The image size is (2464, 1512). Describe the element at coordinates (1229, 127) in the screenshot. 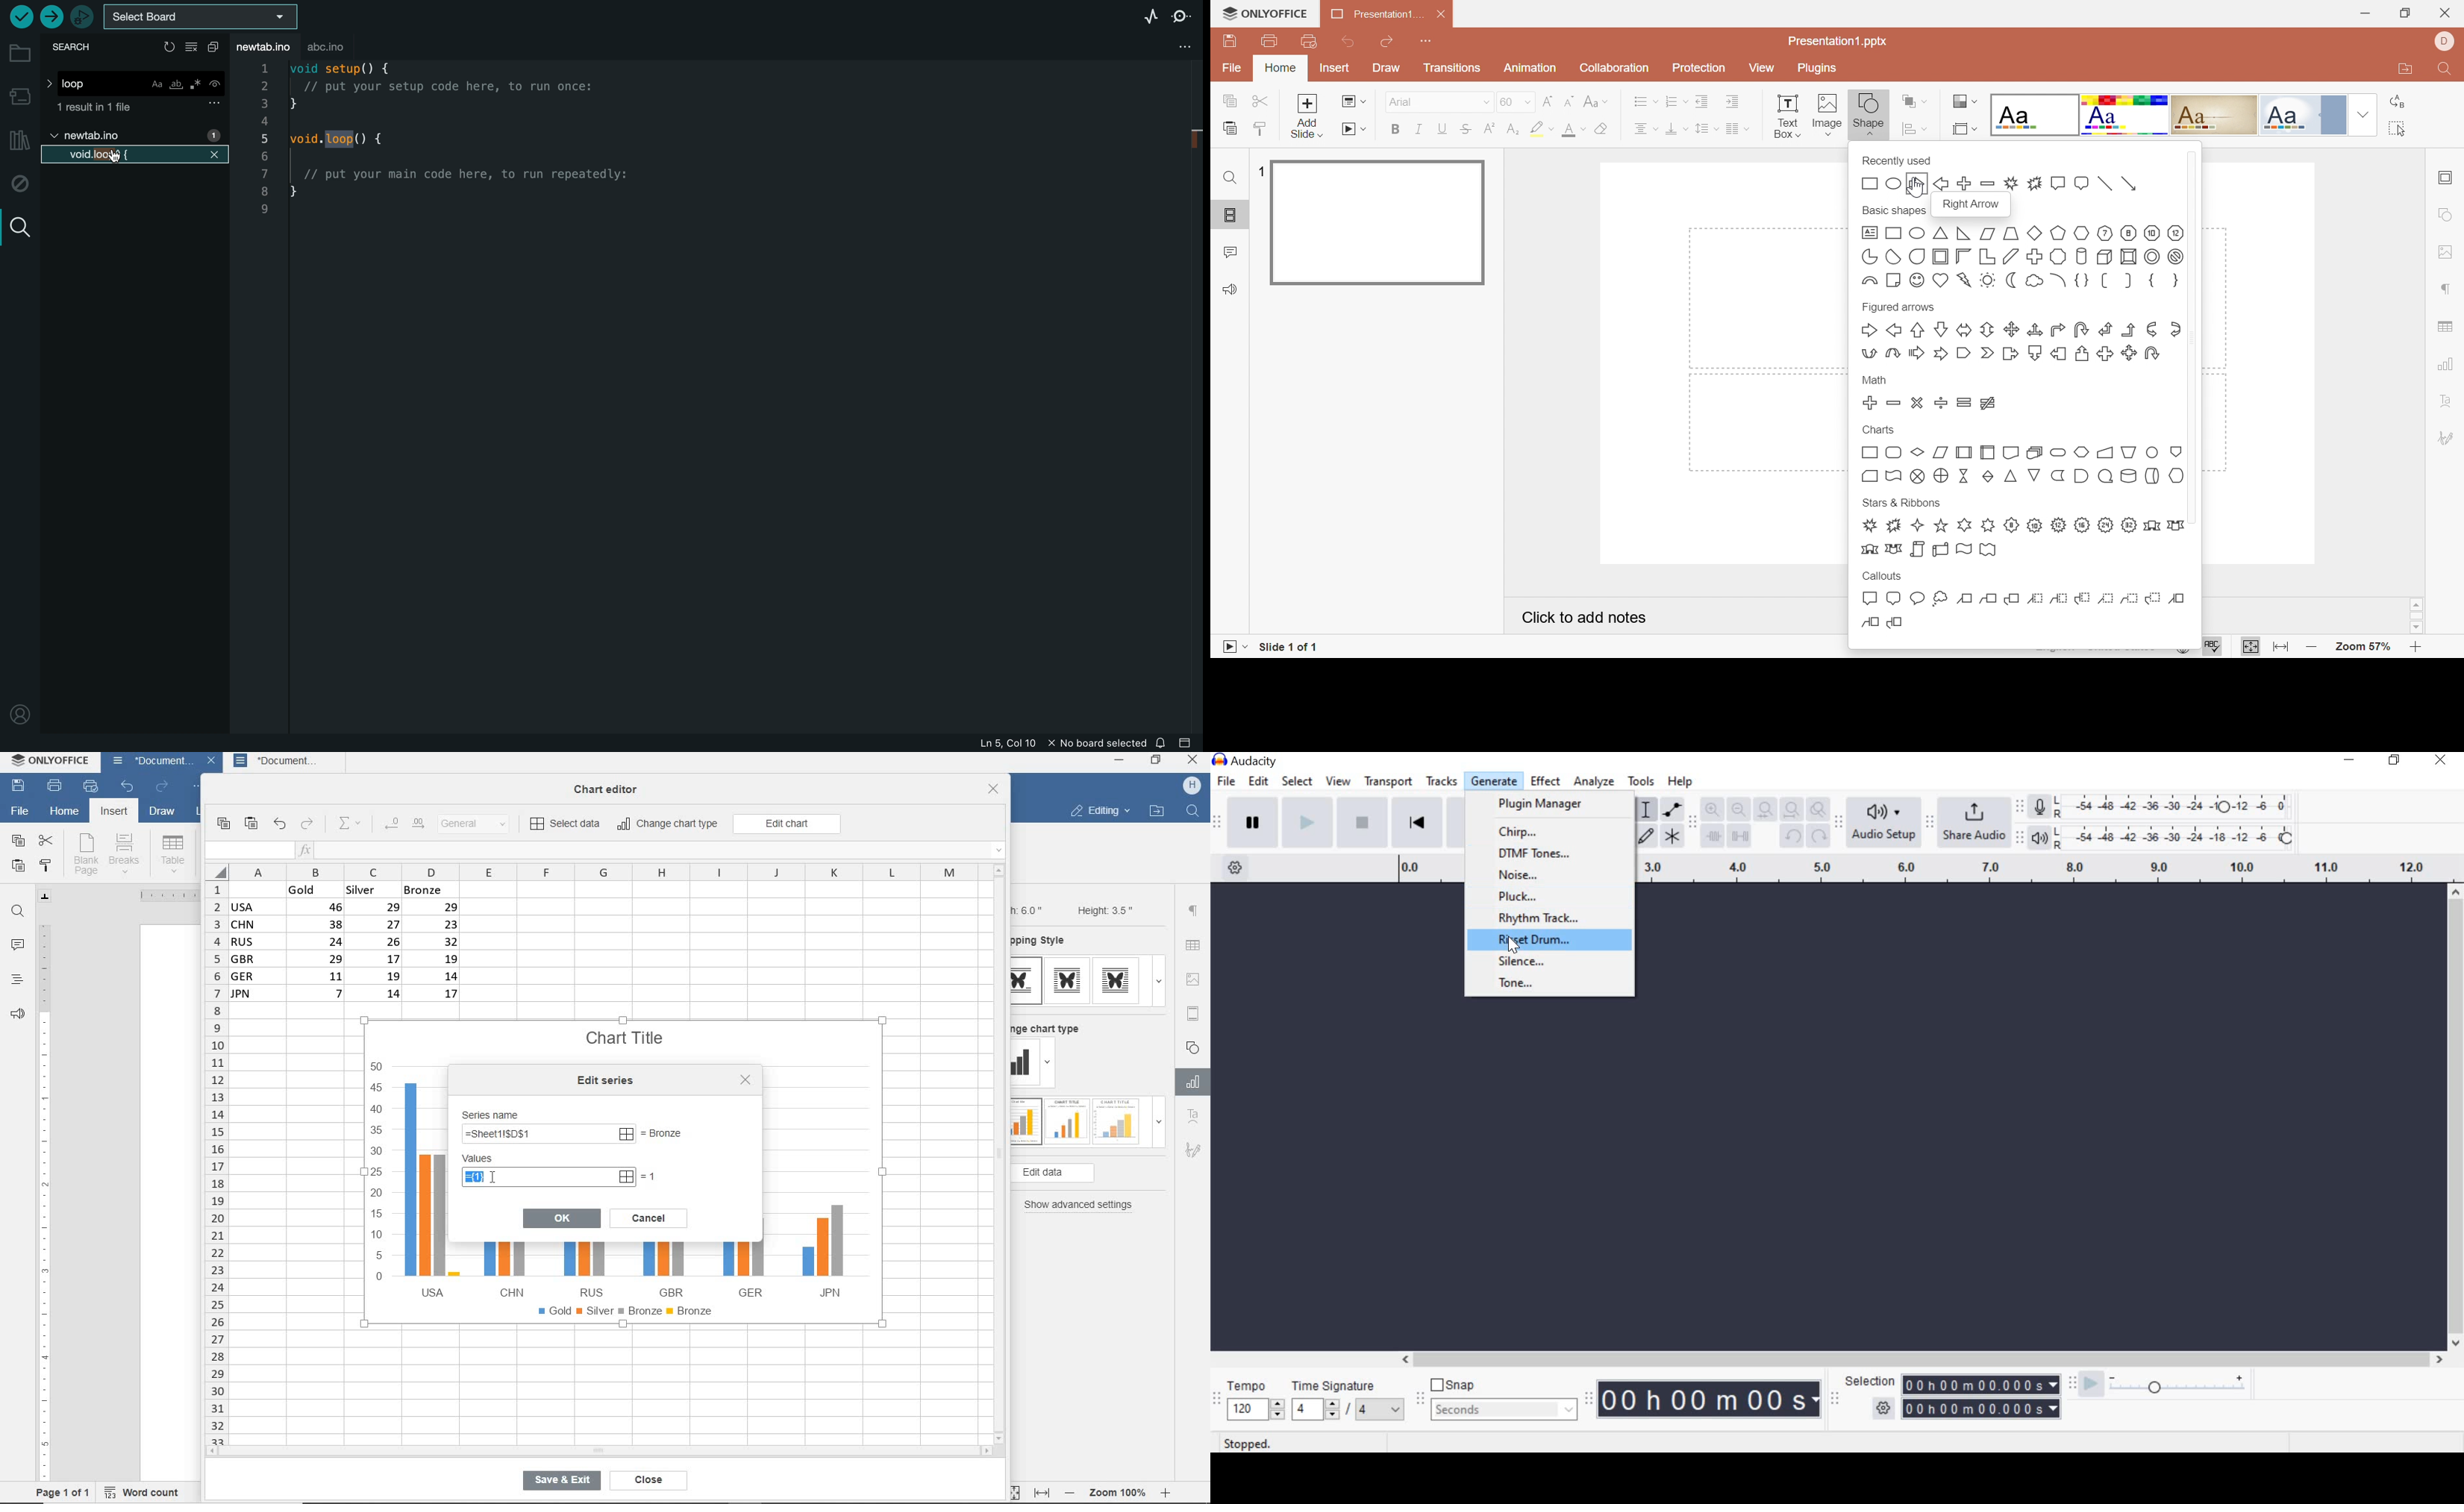

I see `Paste` at that location.